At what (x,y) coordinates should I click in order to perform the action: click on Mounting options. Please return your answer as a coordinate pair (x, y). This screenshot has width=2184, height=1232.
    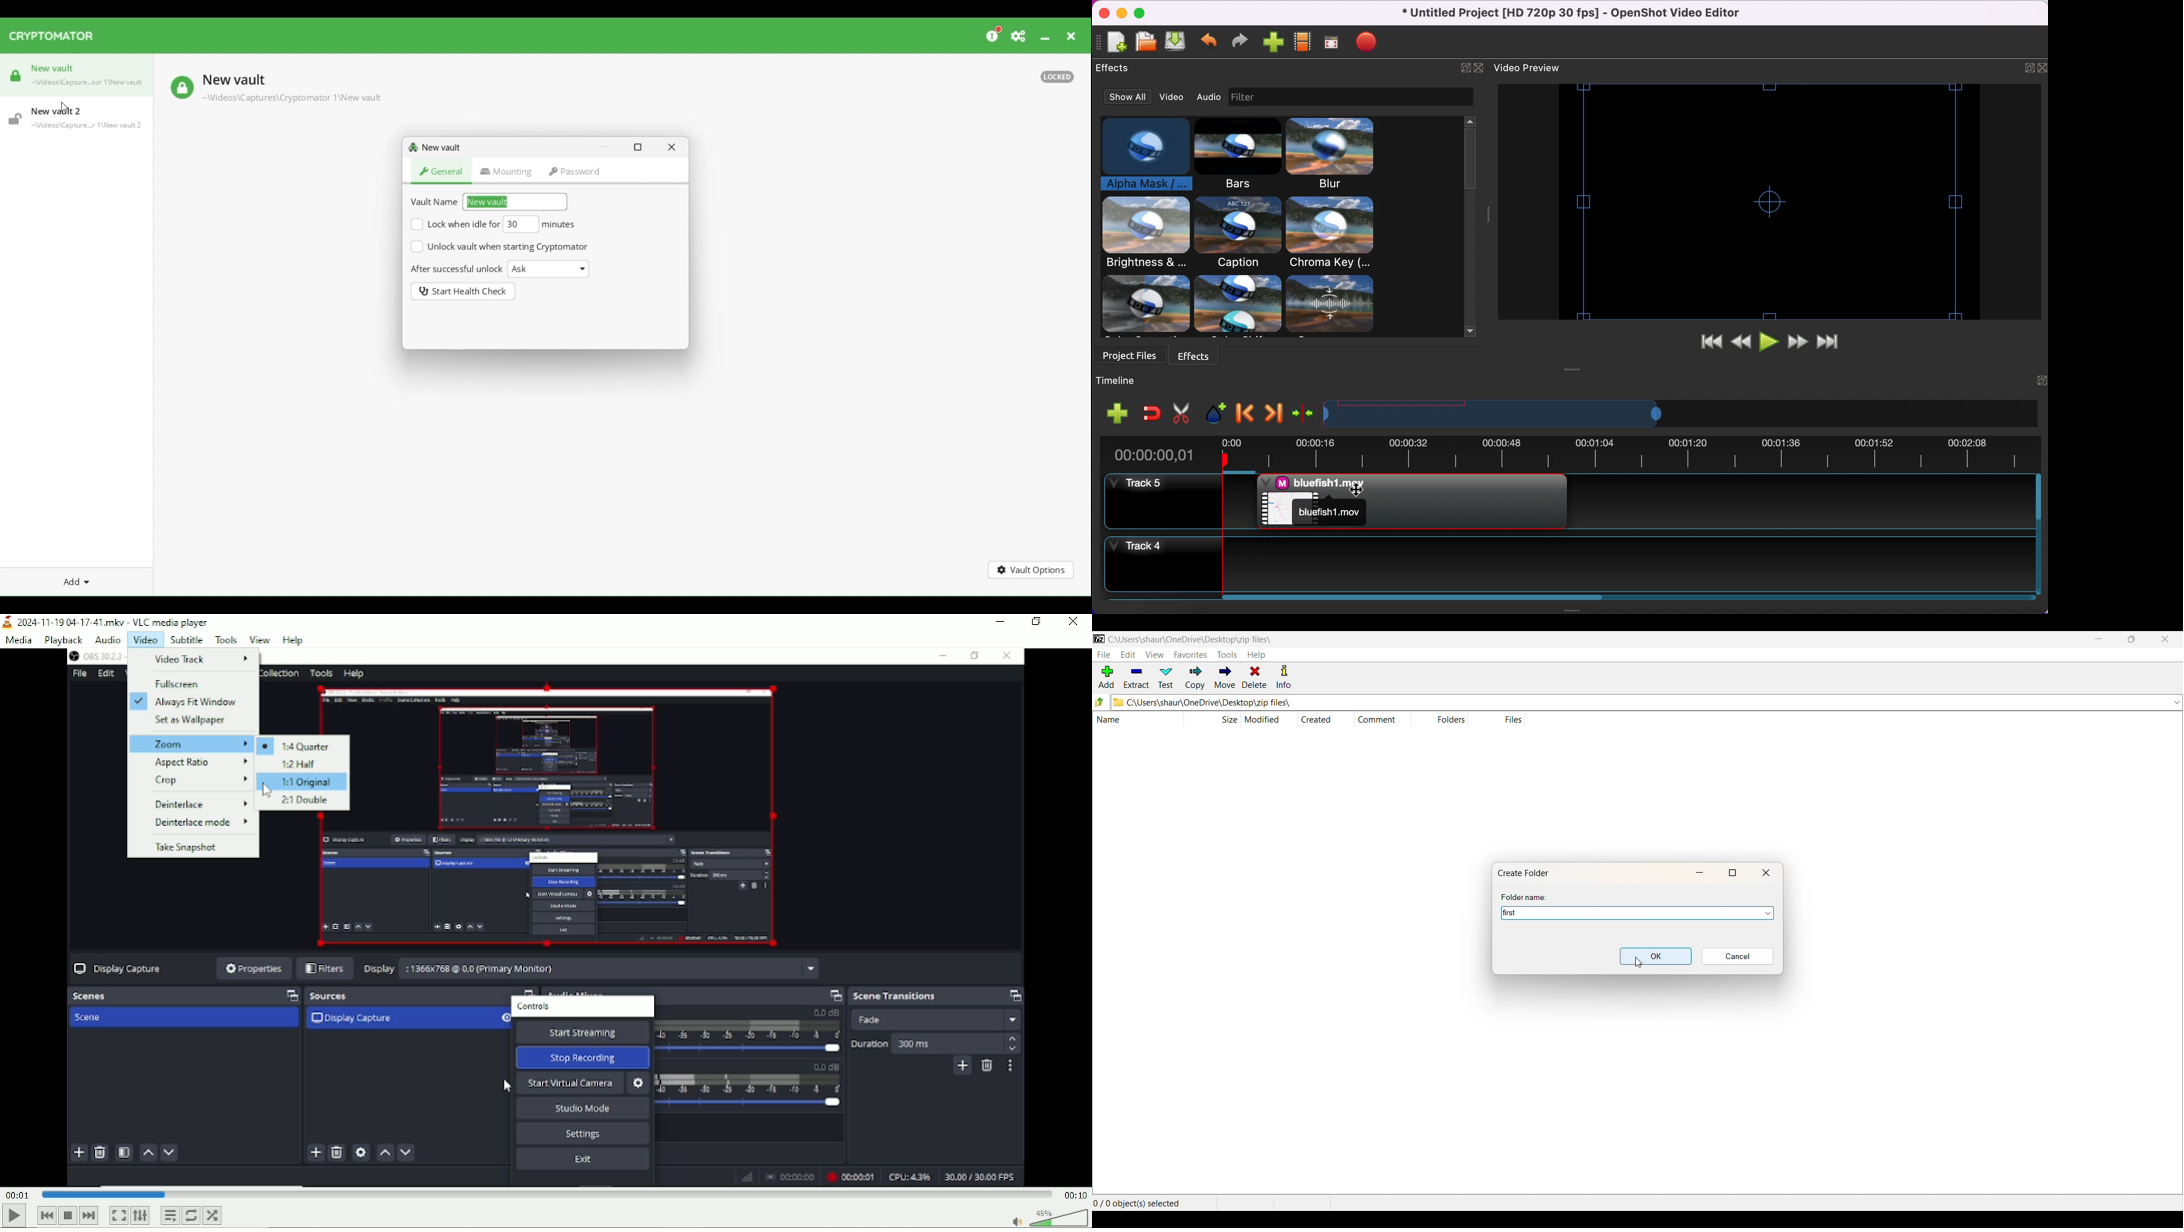
    Looking at the image, I should click on (507, 173).